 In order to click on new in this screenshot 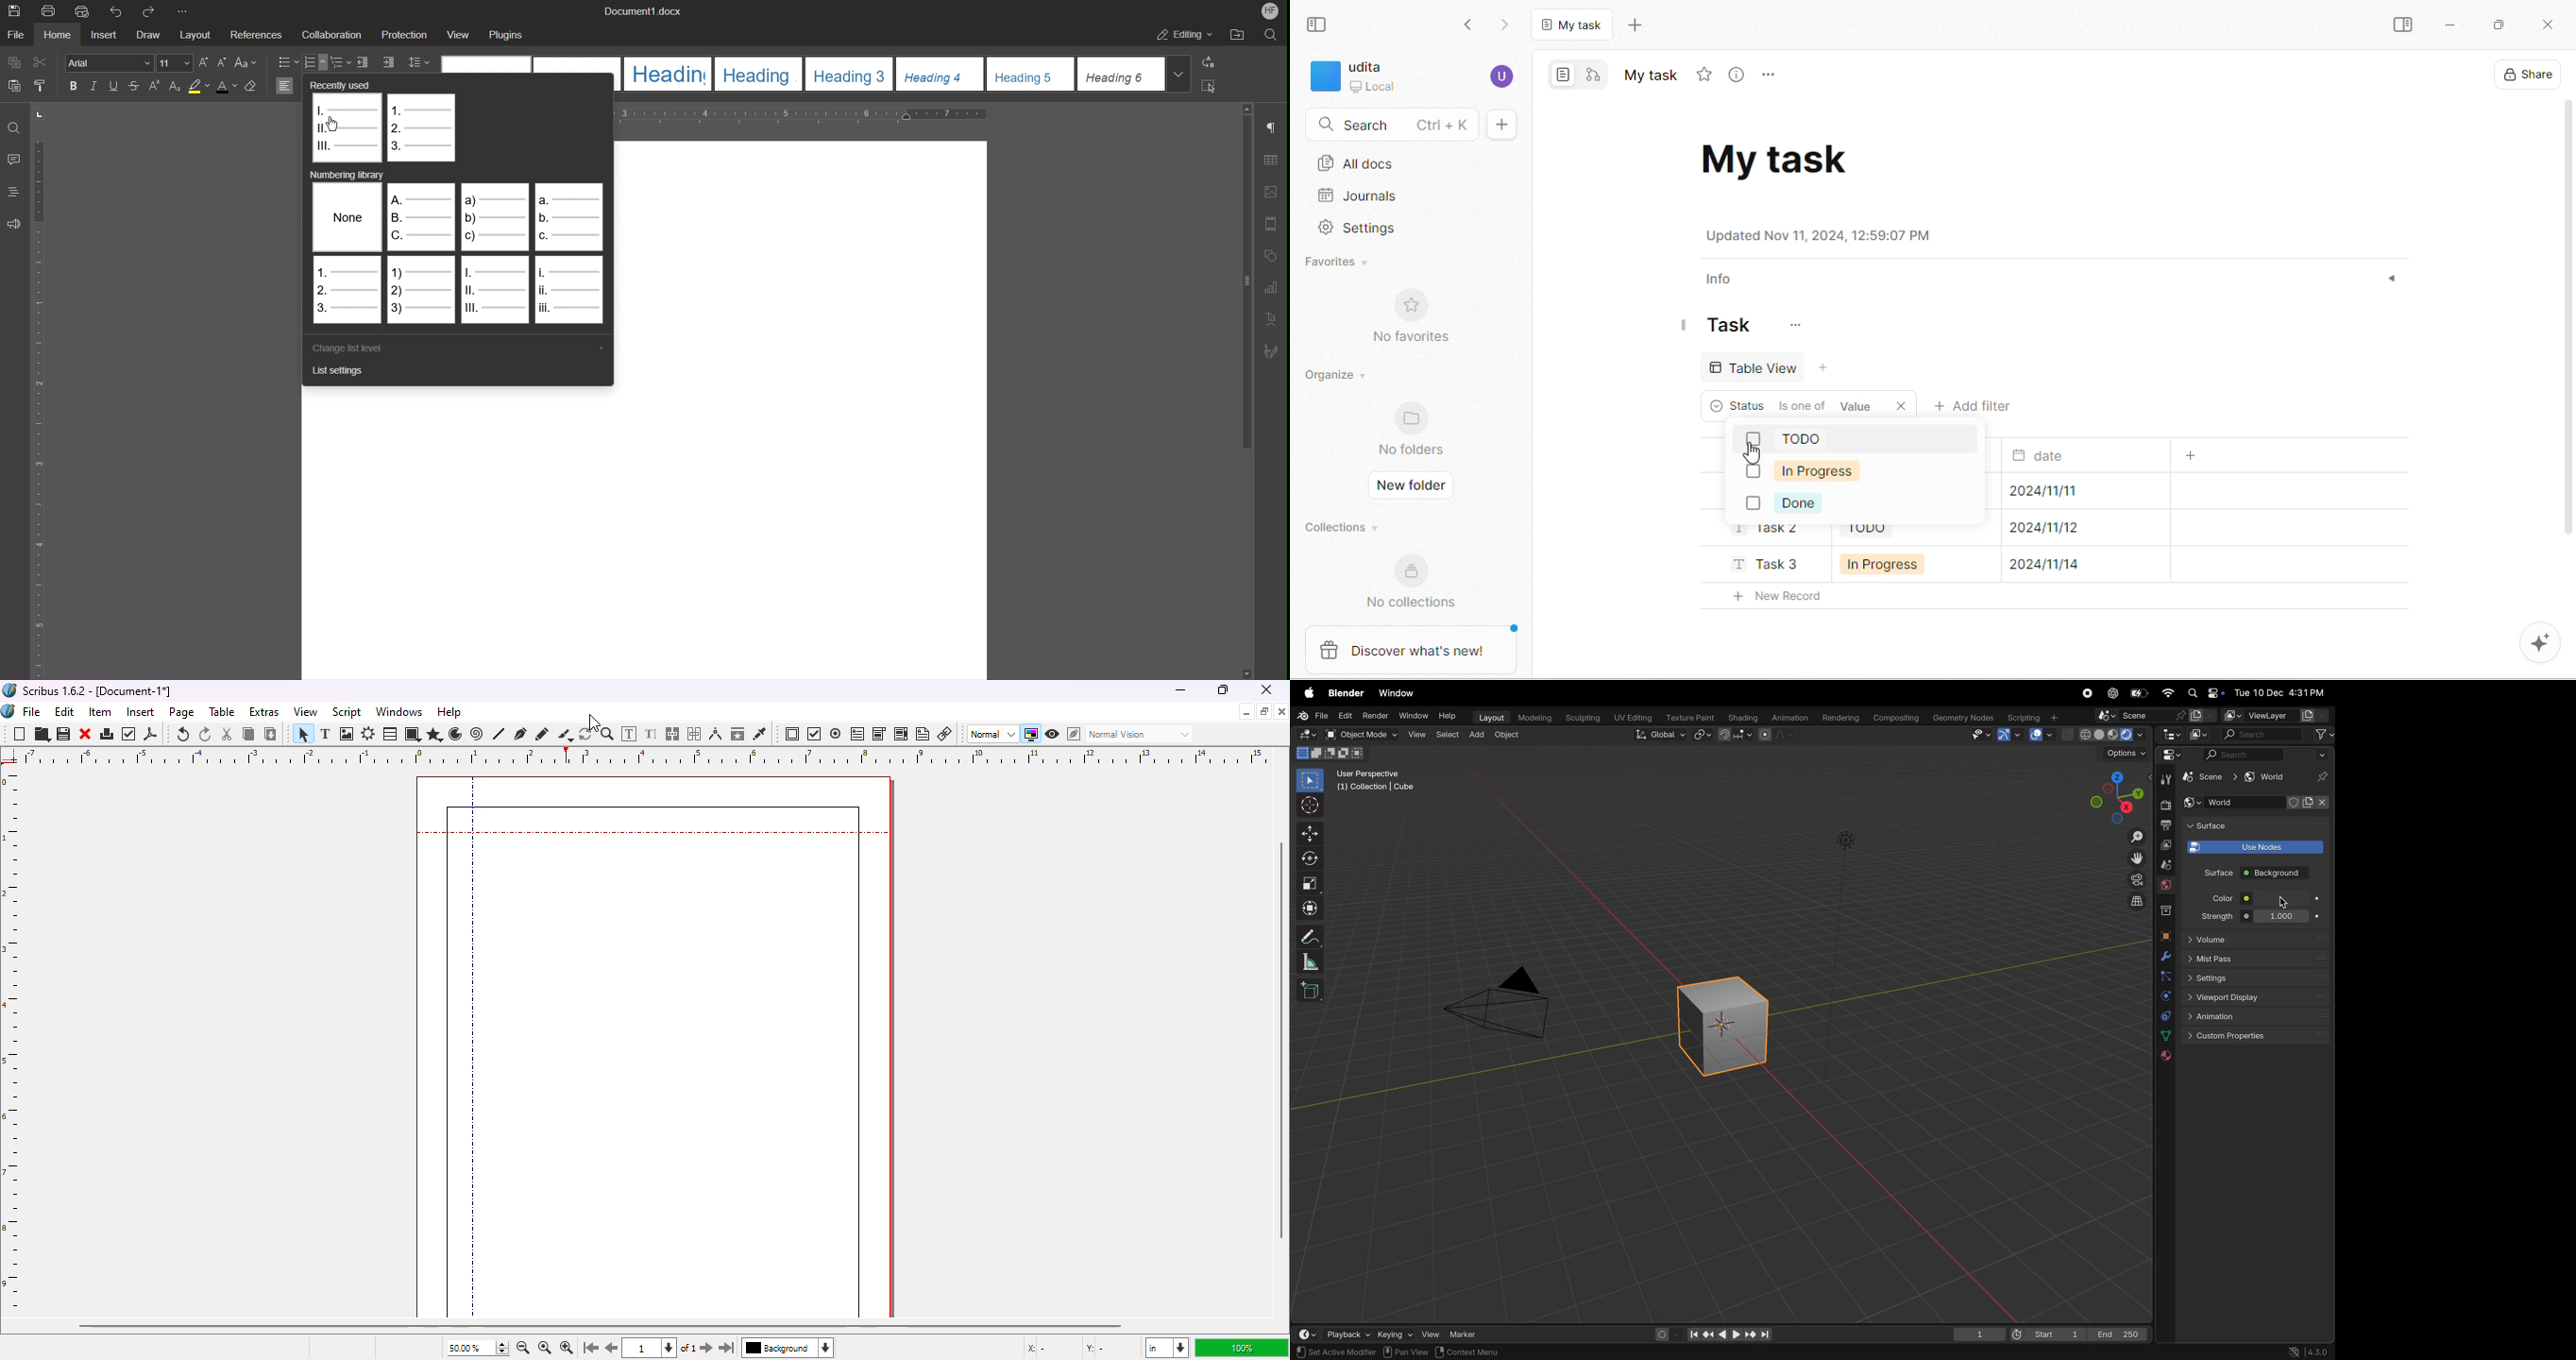, I will do `click(19, 735)`.